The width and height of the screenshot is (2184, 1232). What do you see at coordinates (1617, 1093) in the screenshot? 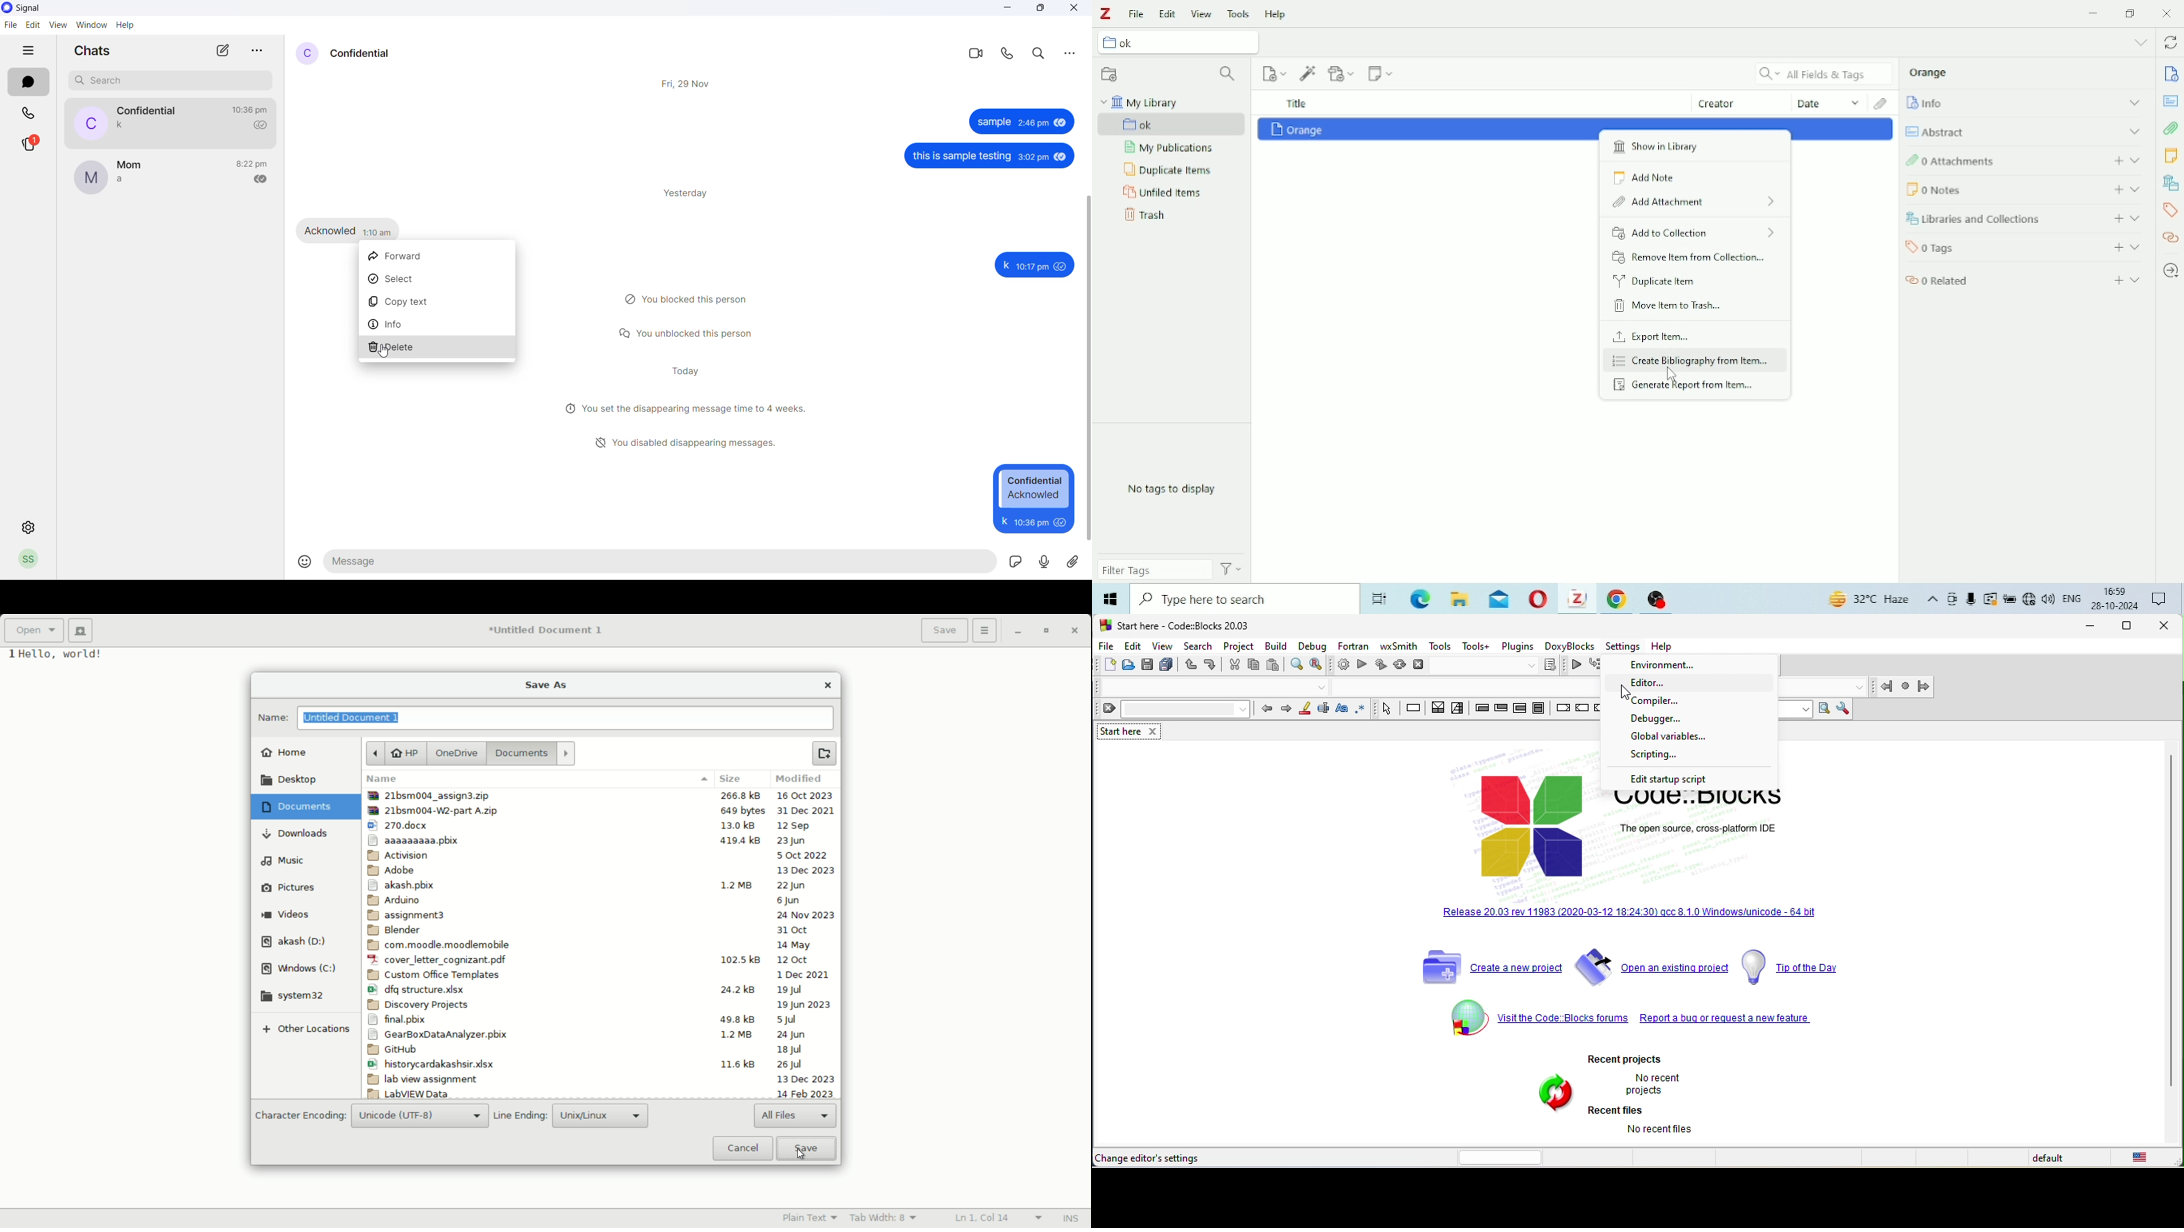
I see `recent projects` at bounding box center [1617, 1093].